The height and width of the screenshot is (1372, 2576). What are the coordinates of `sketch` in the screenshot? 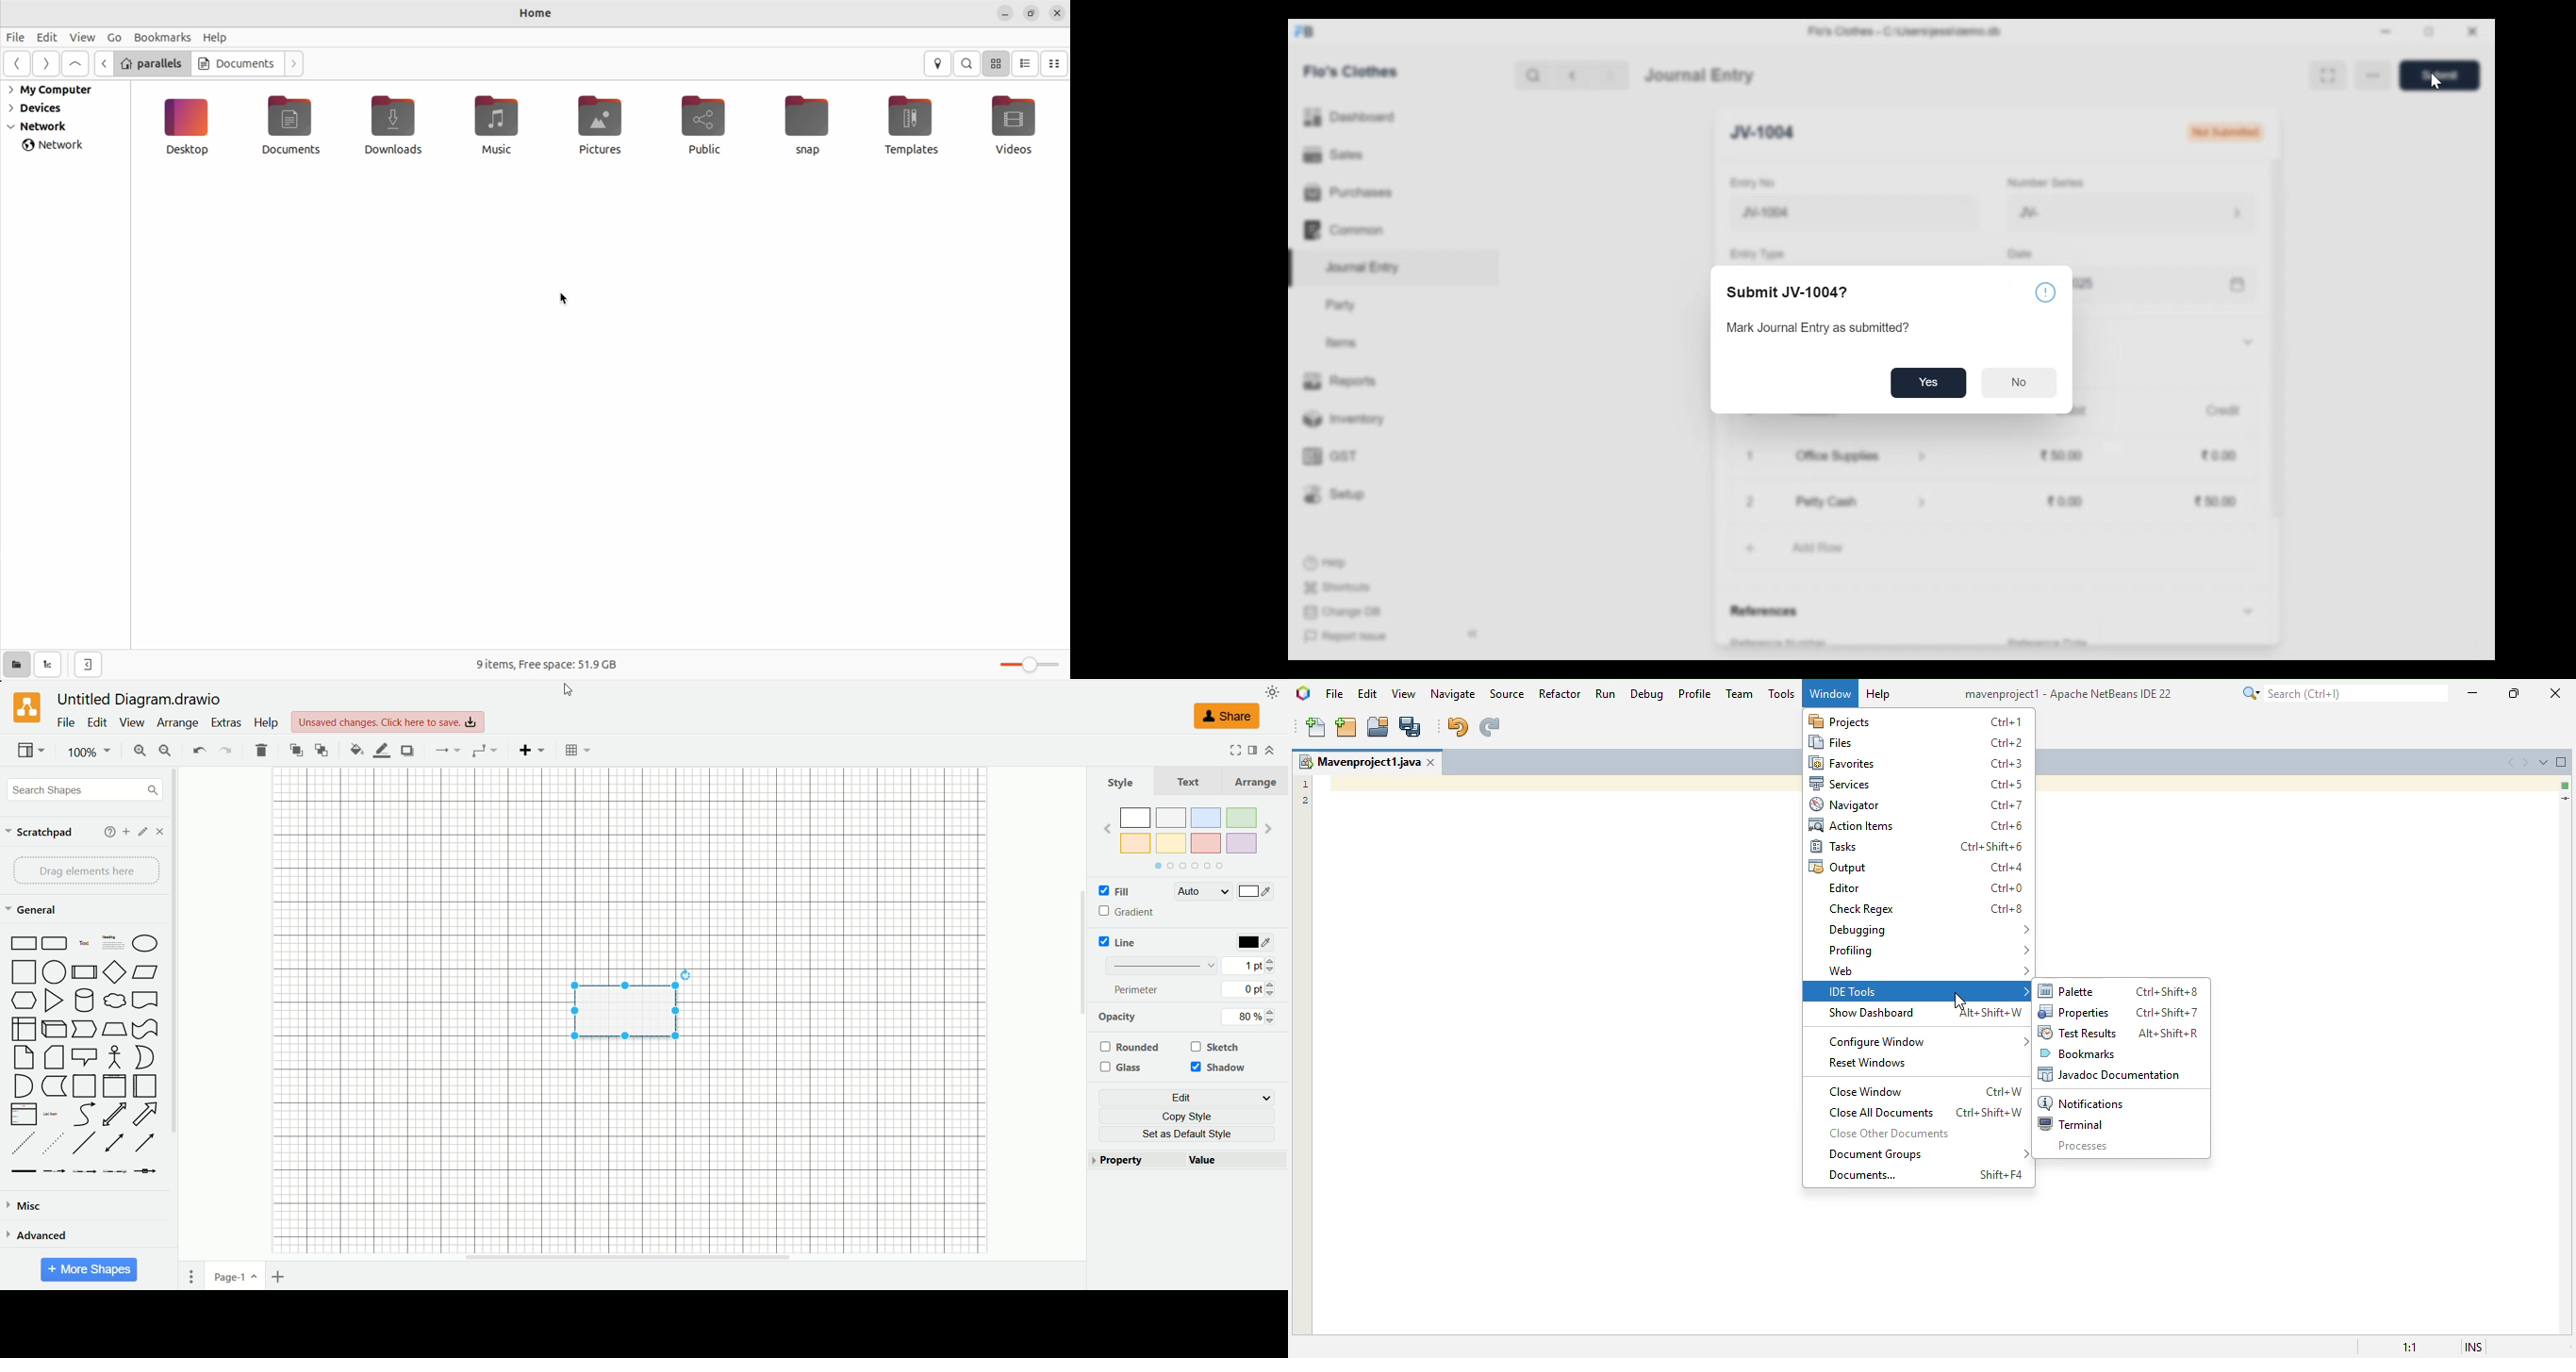 It's located at (1217, 1047).